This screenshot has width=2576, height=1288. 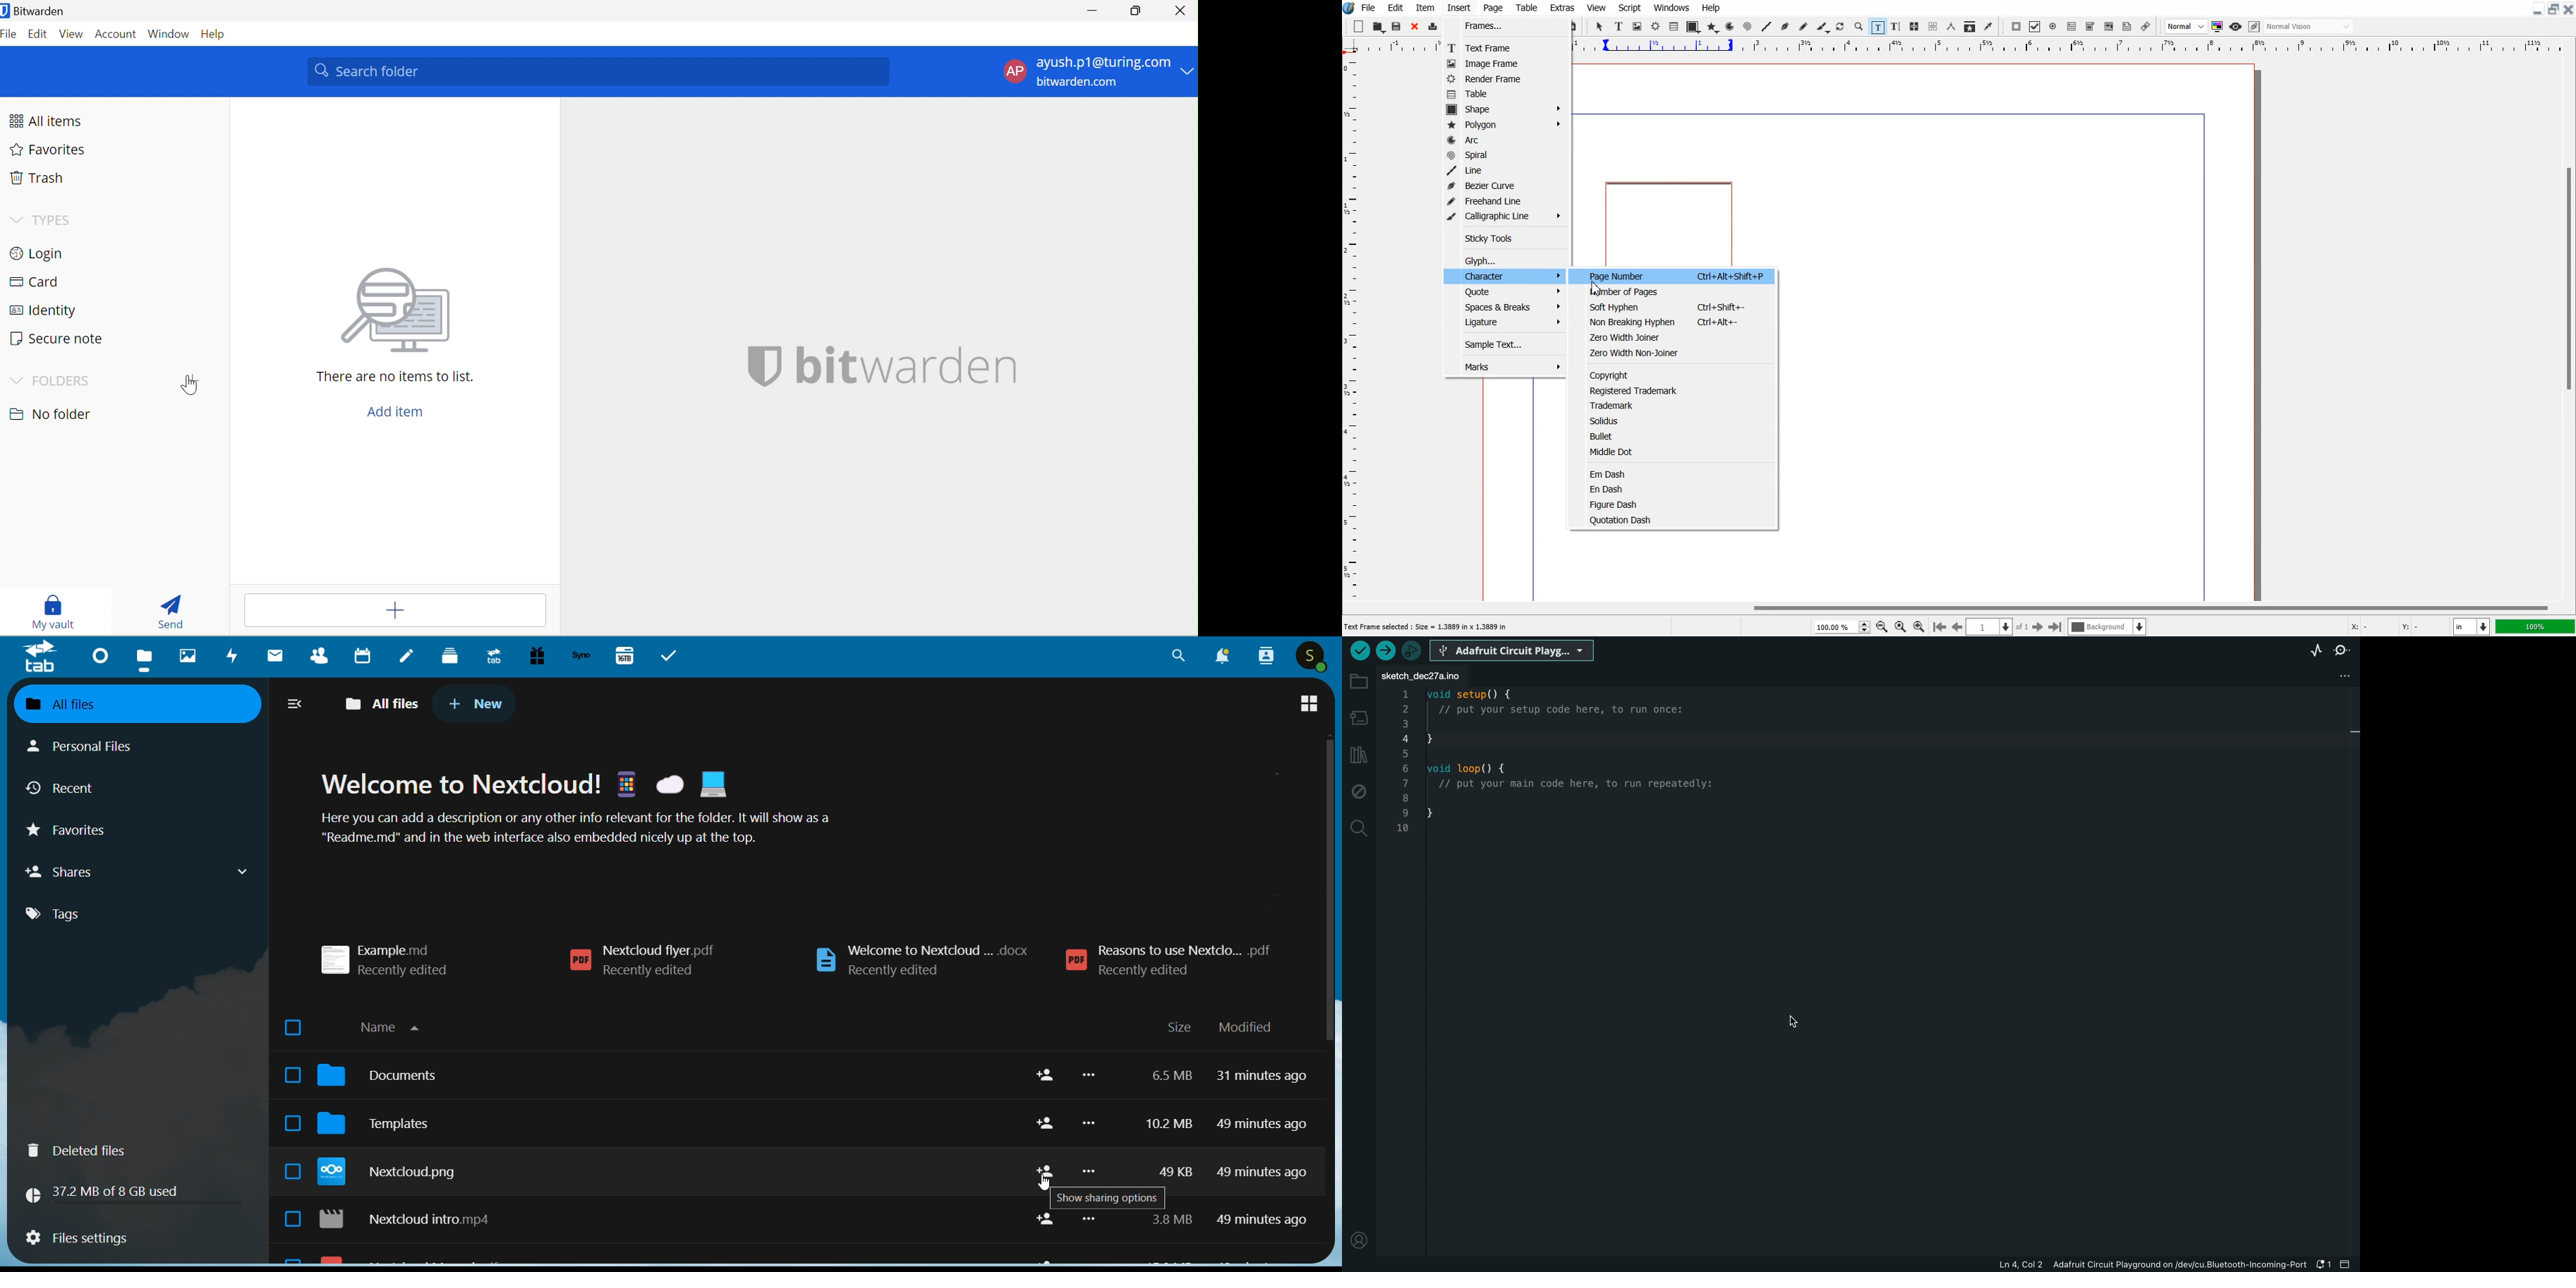 What do you see at coordinates (1678, 374) in the screenshot?
I see `Copyright` at bounding box center [1678, 374].